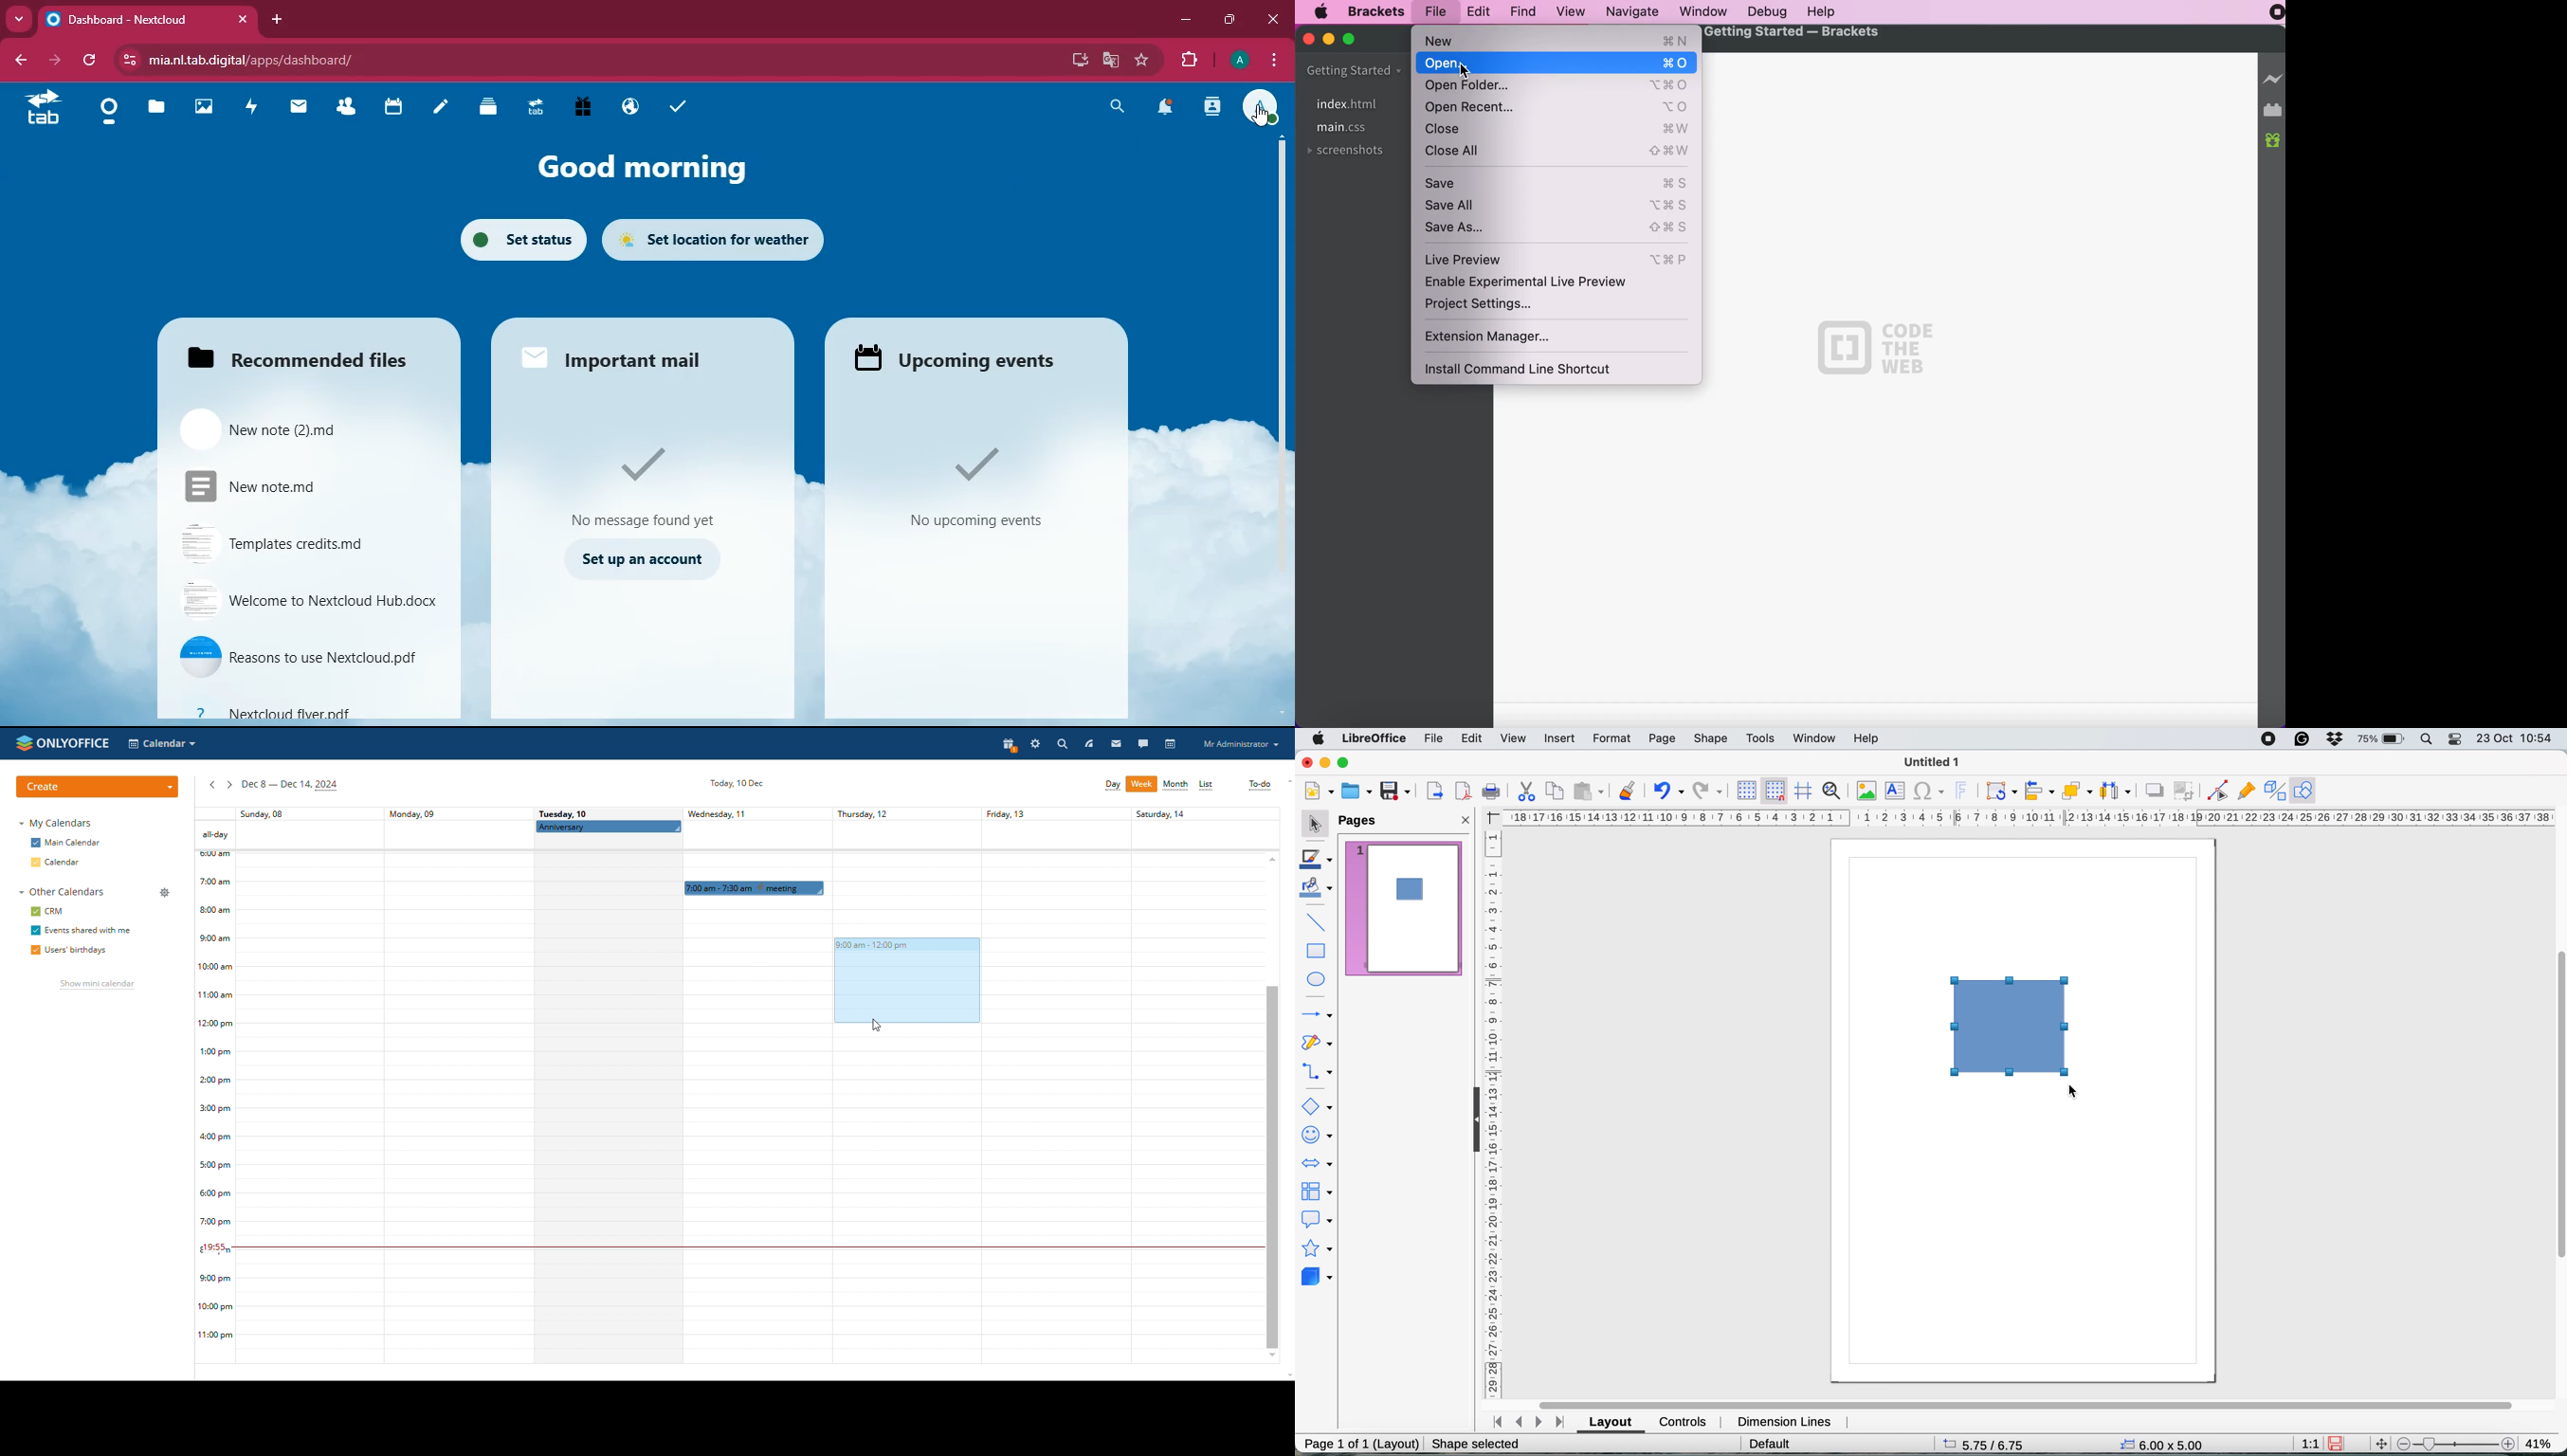  What do you see at coordinates (2428, 739) in the screenshot?
I see `spotlight search` at bounding box center [2428, 739].